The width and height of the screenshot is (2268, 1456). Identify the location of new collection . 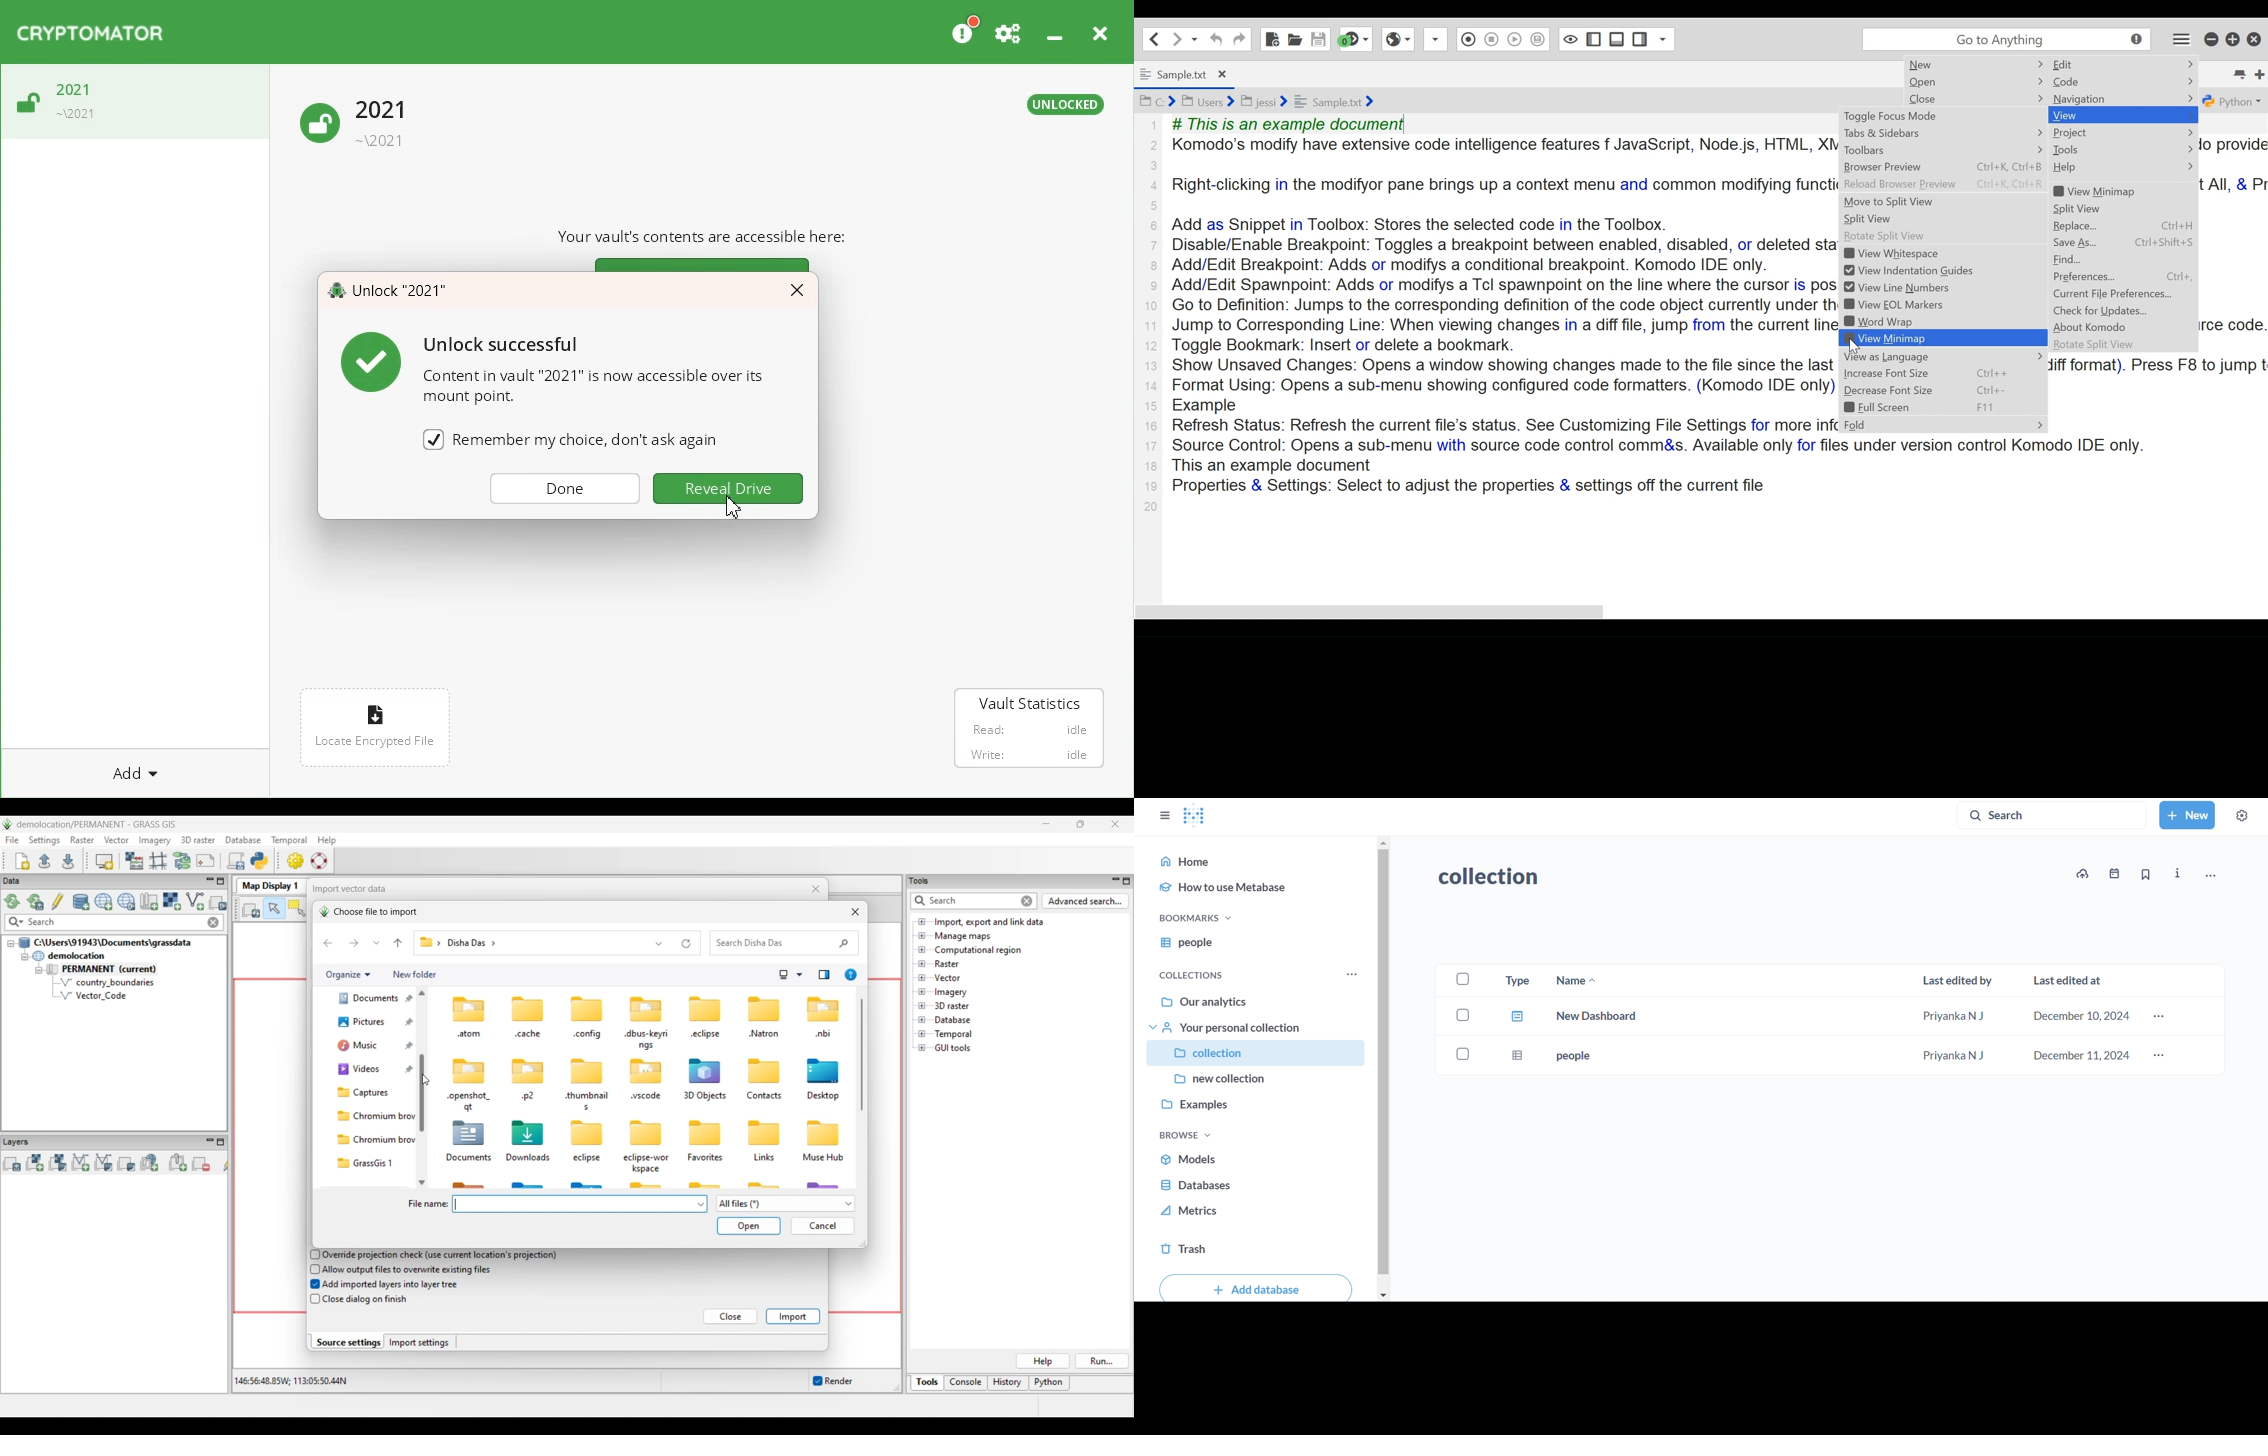
(1251, 1081).